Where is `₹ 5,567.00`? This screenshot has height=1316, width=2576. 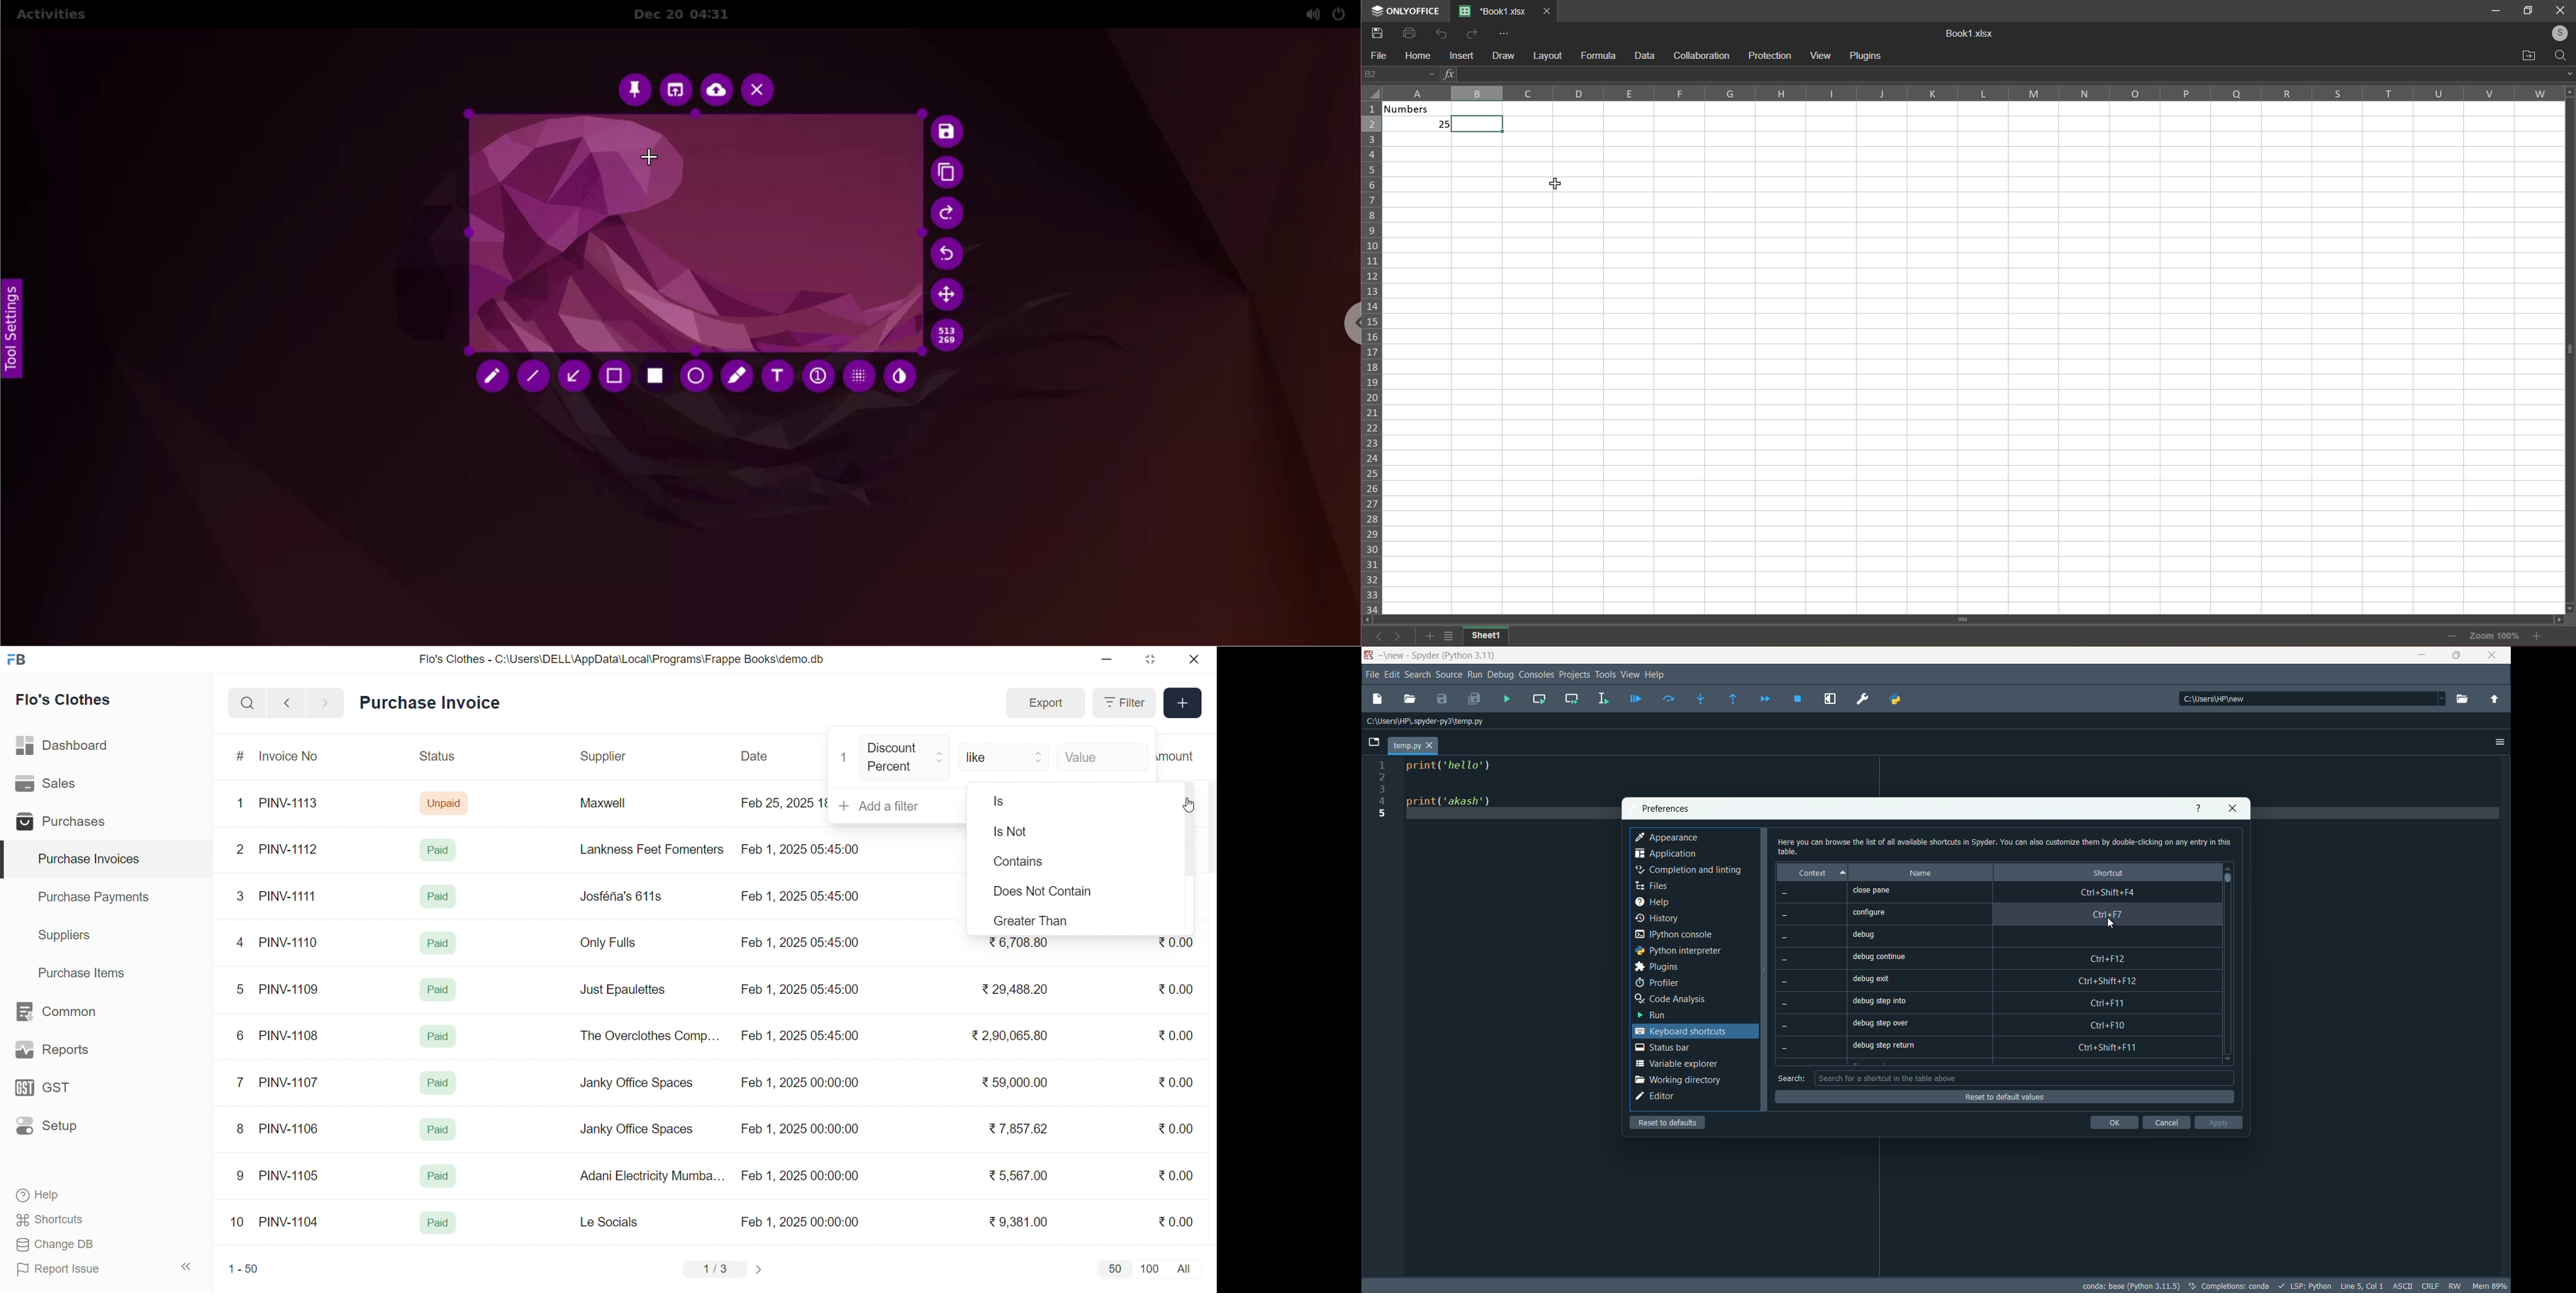
₹ 5,567.00 is located at coordinates (1016, 1175).